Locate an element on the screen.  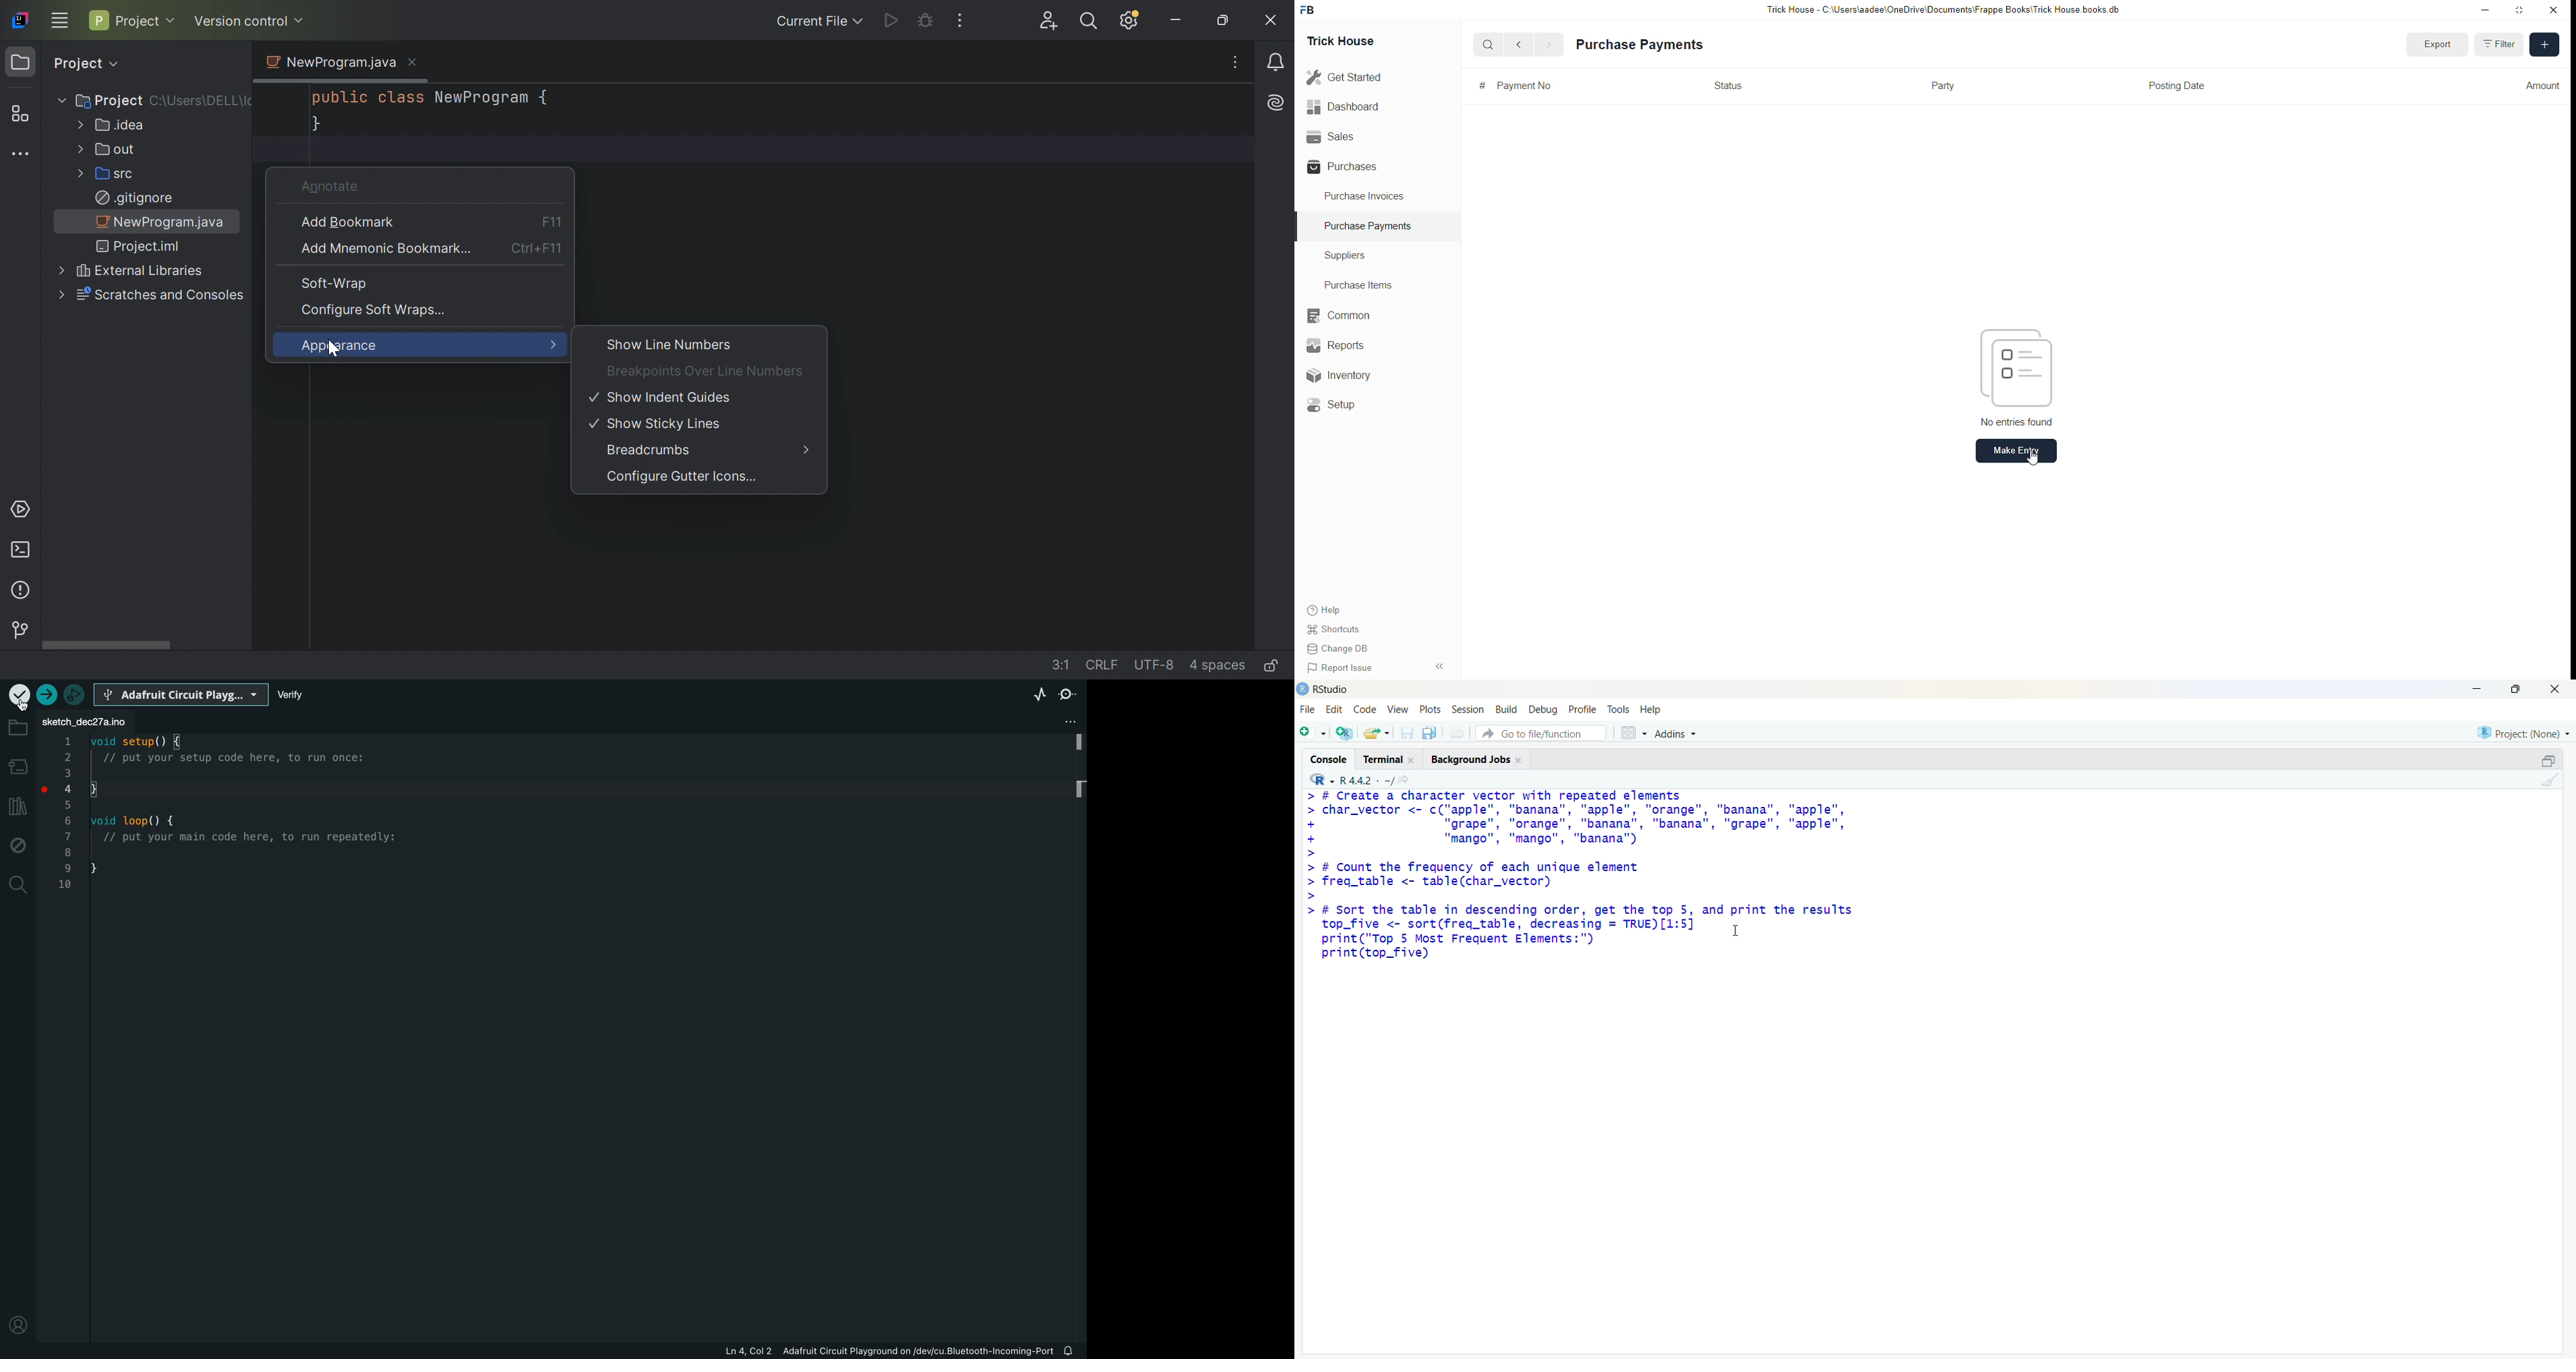
Edit is located at coordinates (1334, 710).